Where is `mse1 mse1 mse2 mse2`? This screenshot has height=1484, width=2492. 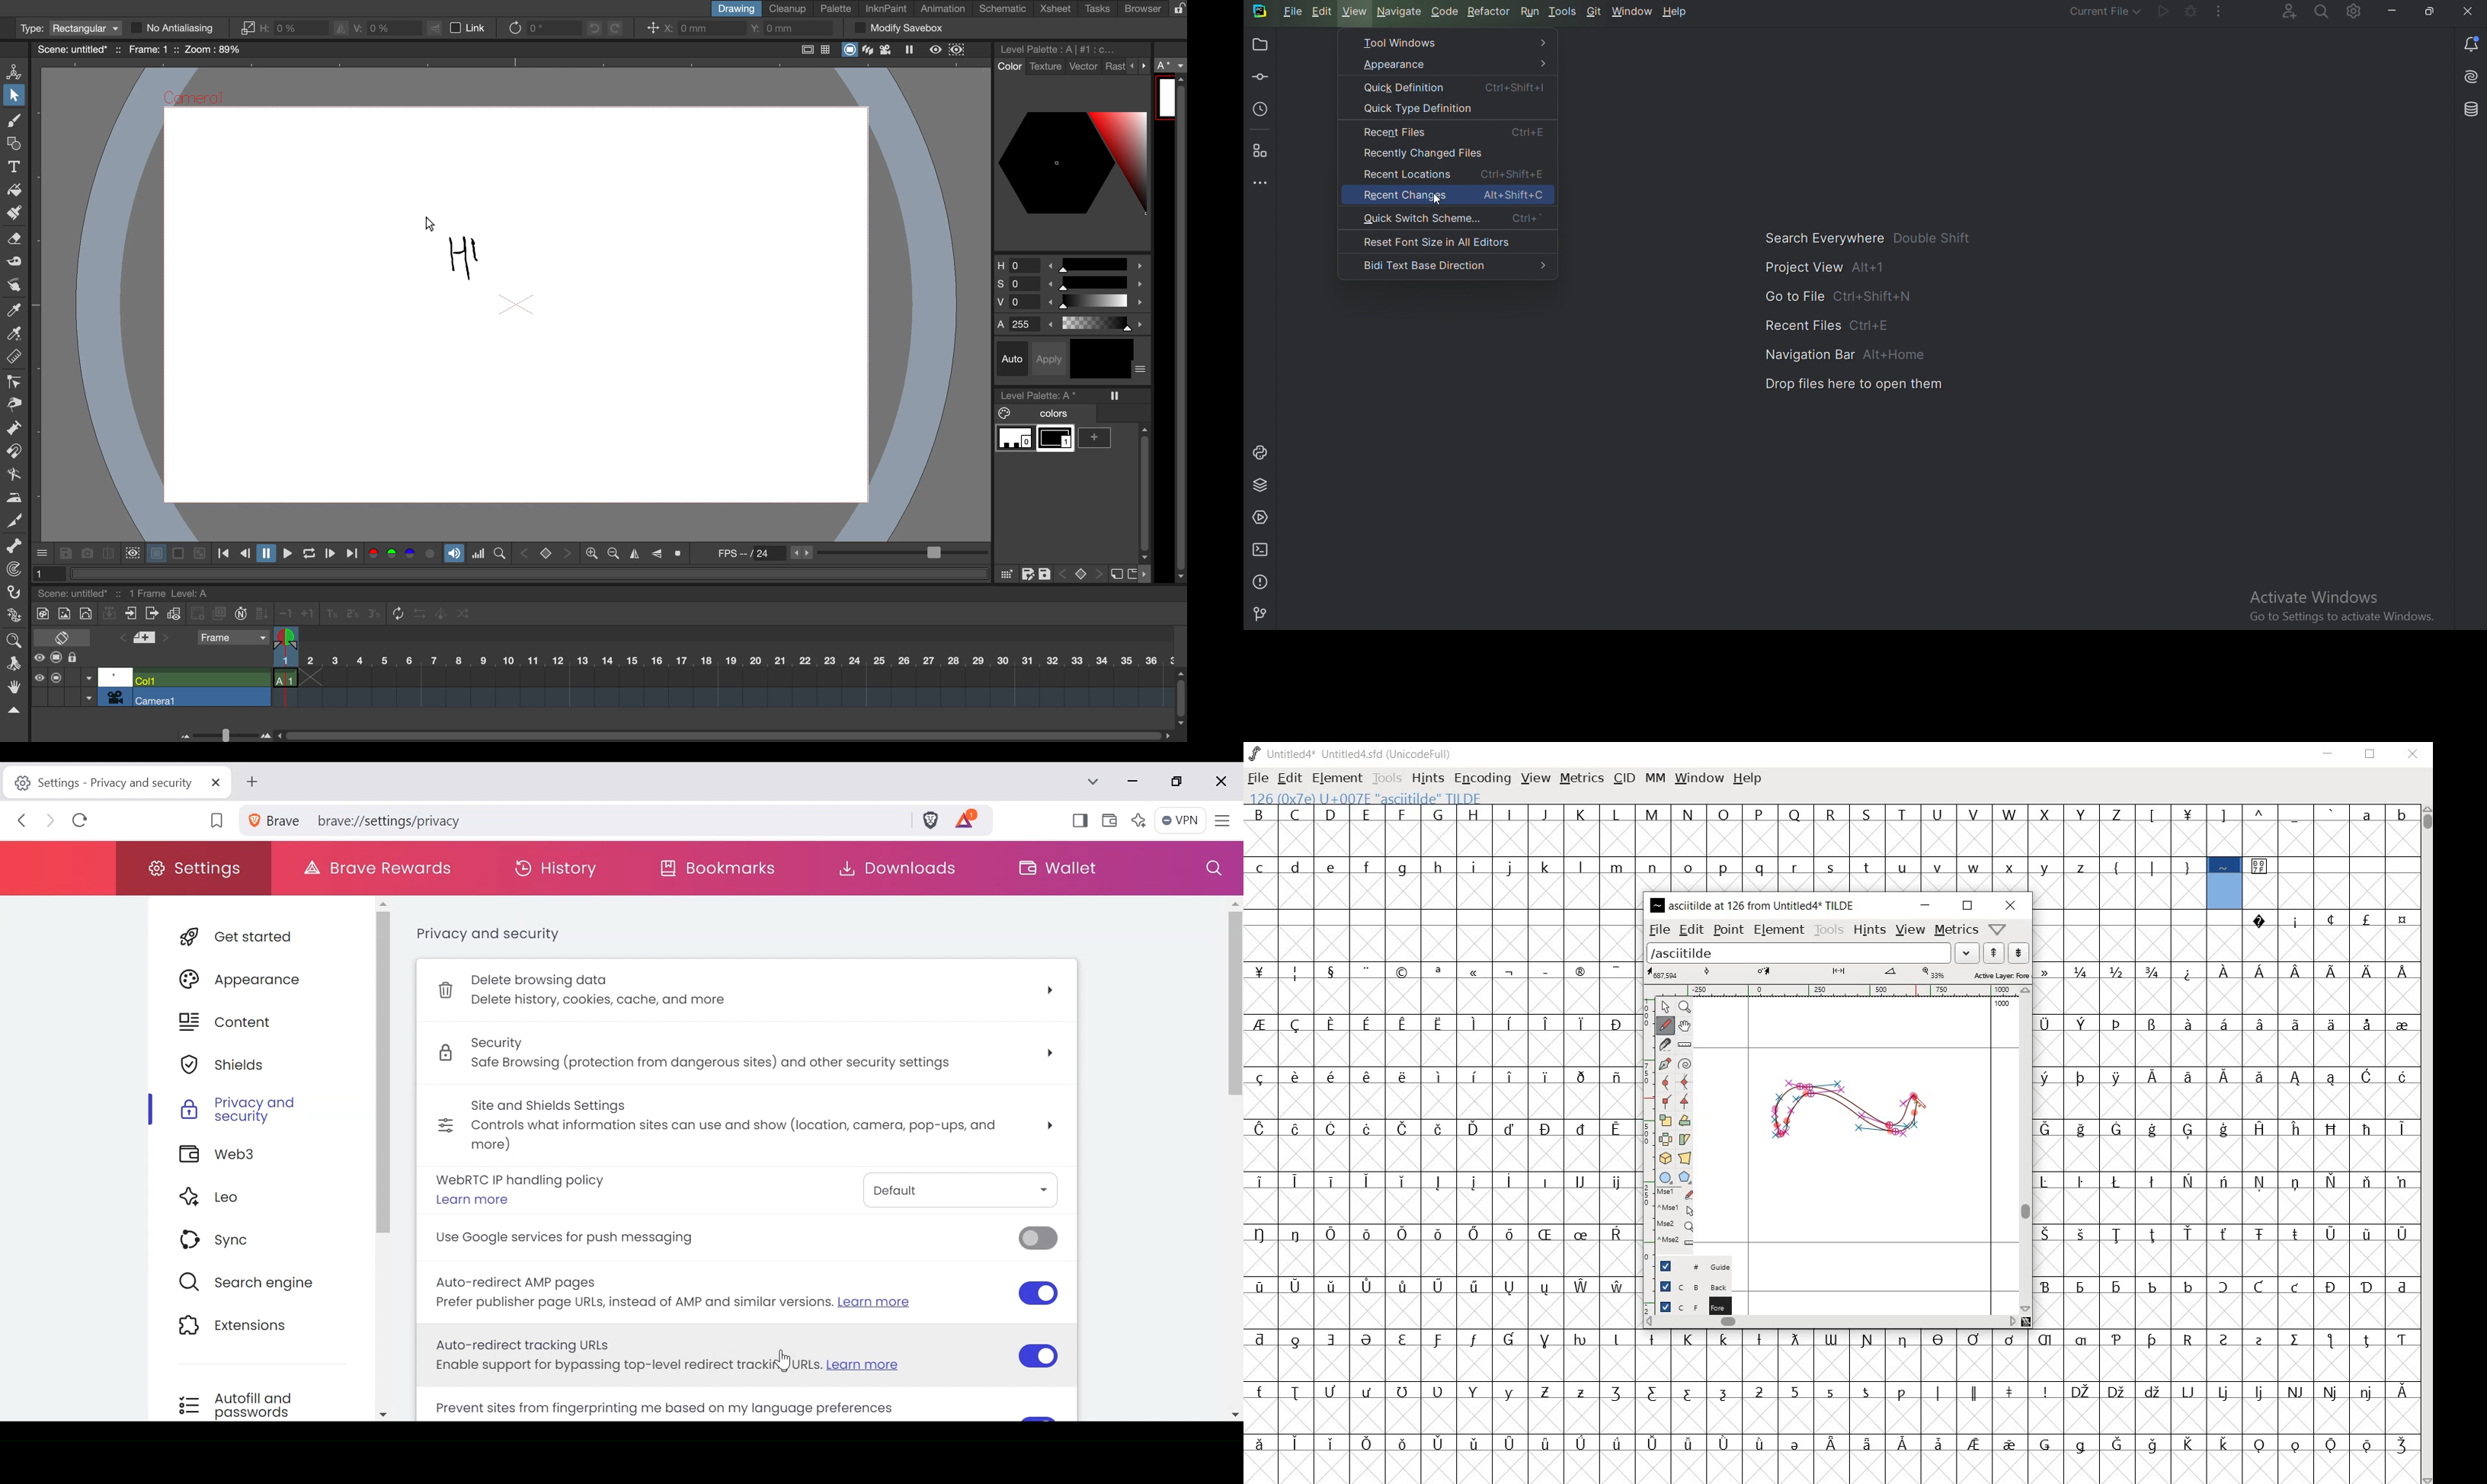
mse1 mse1 mse2 mse2 is located at coordinates (1669, 1219).